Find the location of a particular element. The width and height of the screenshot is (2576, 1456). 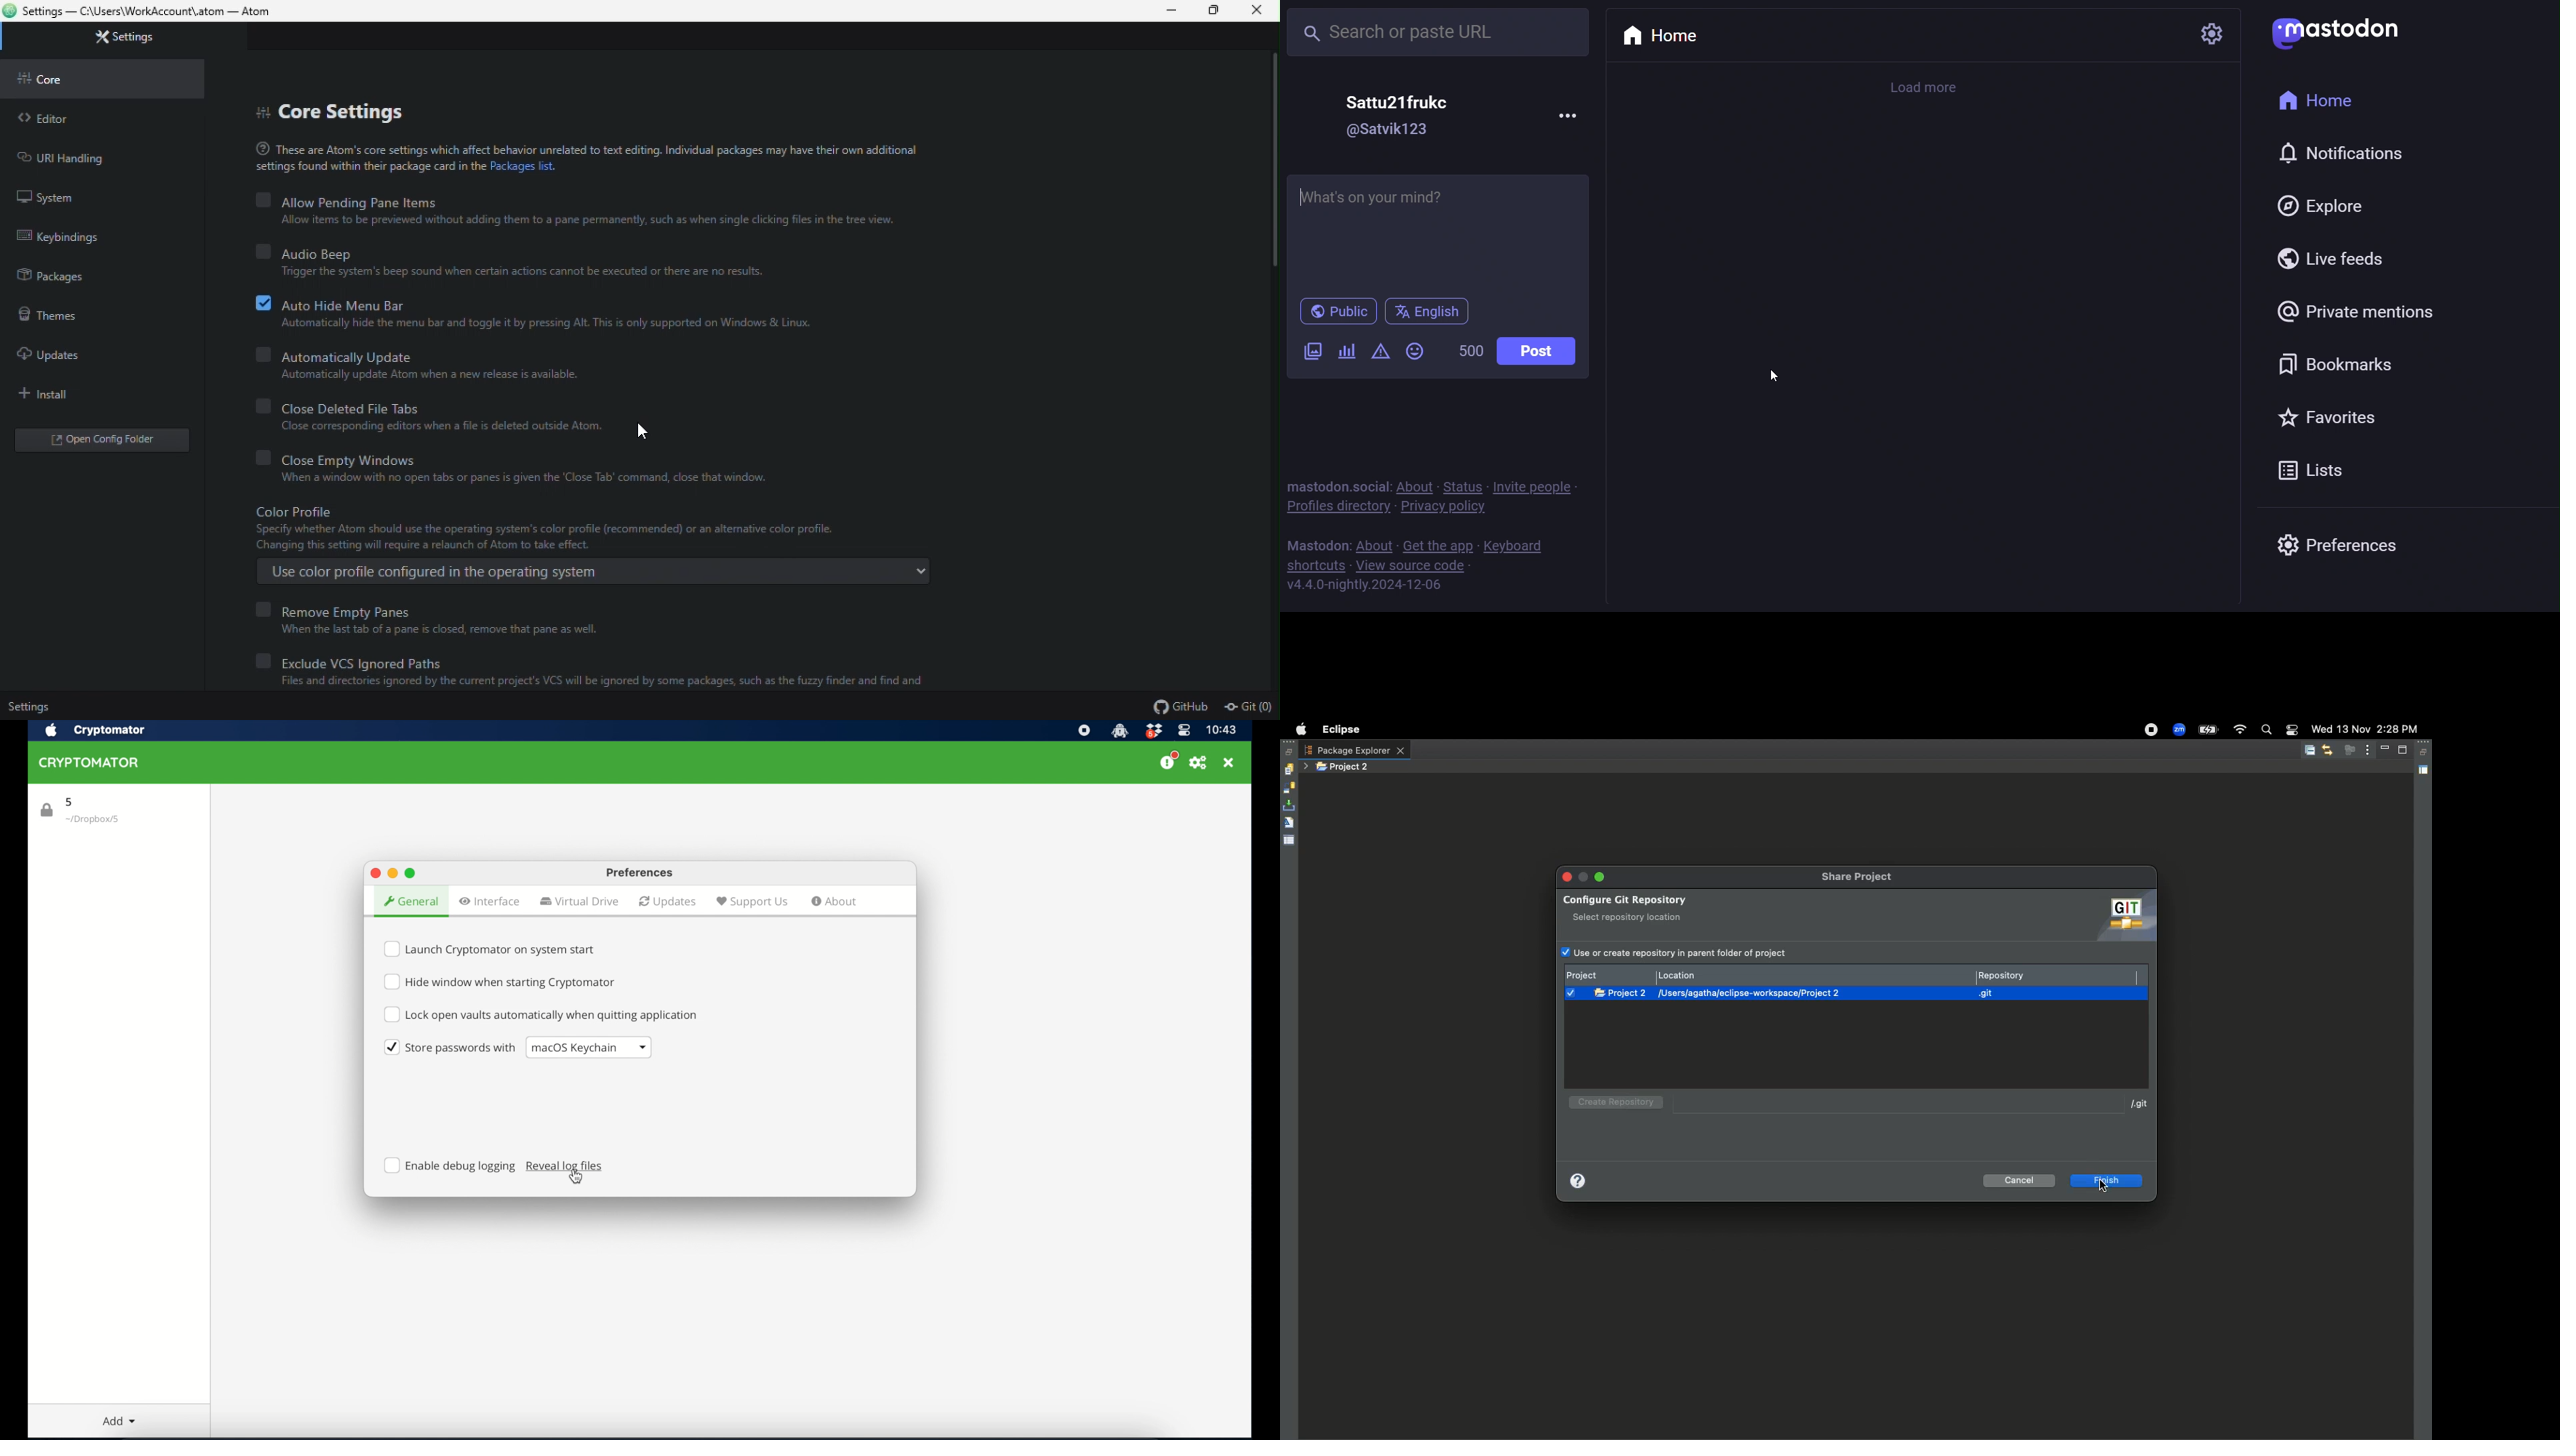

word limit is located at coordinates (1470, 354).